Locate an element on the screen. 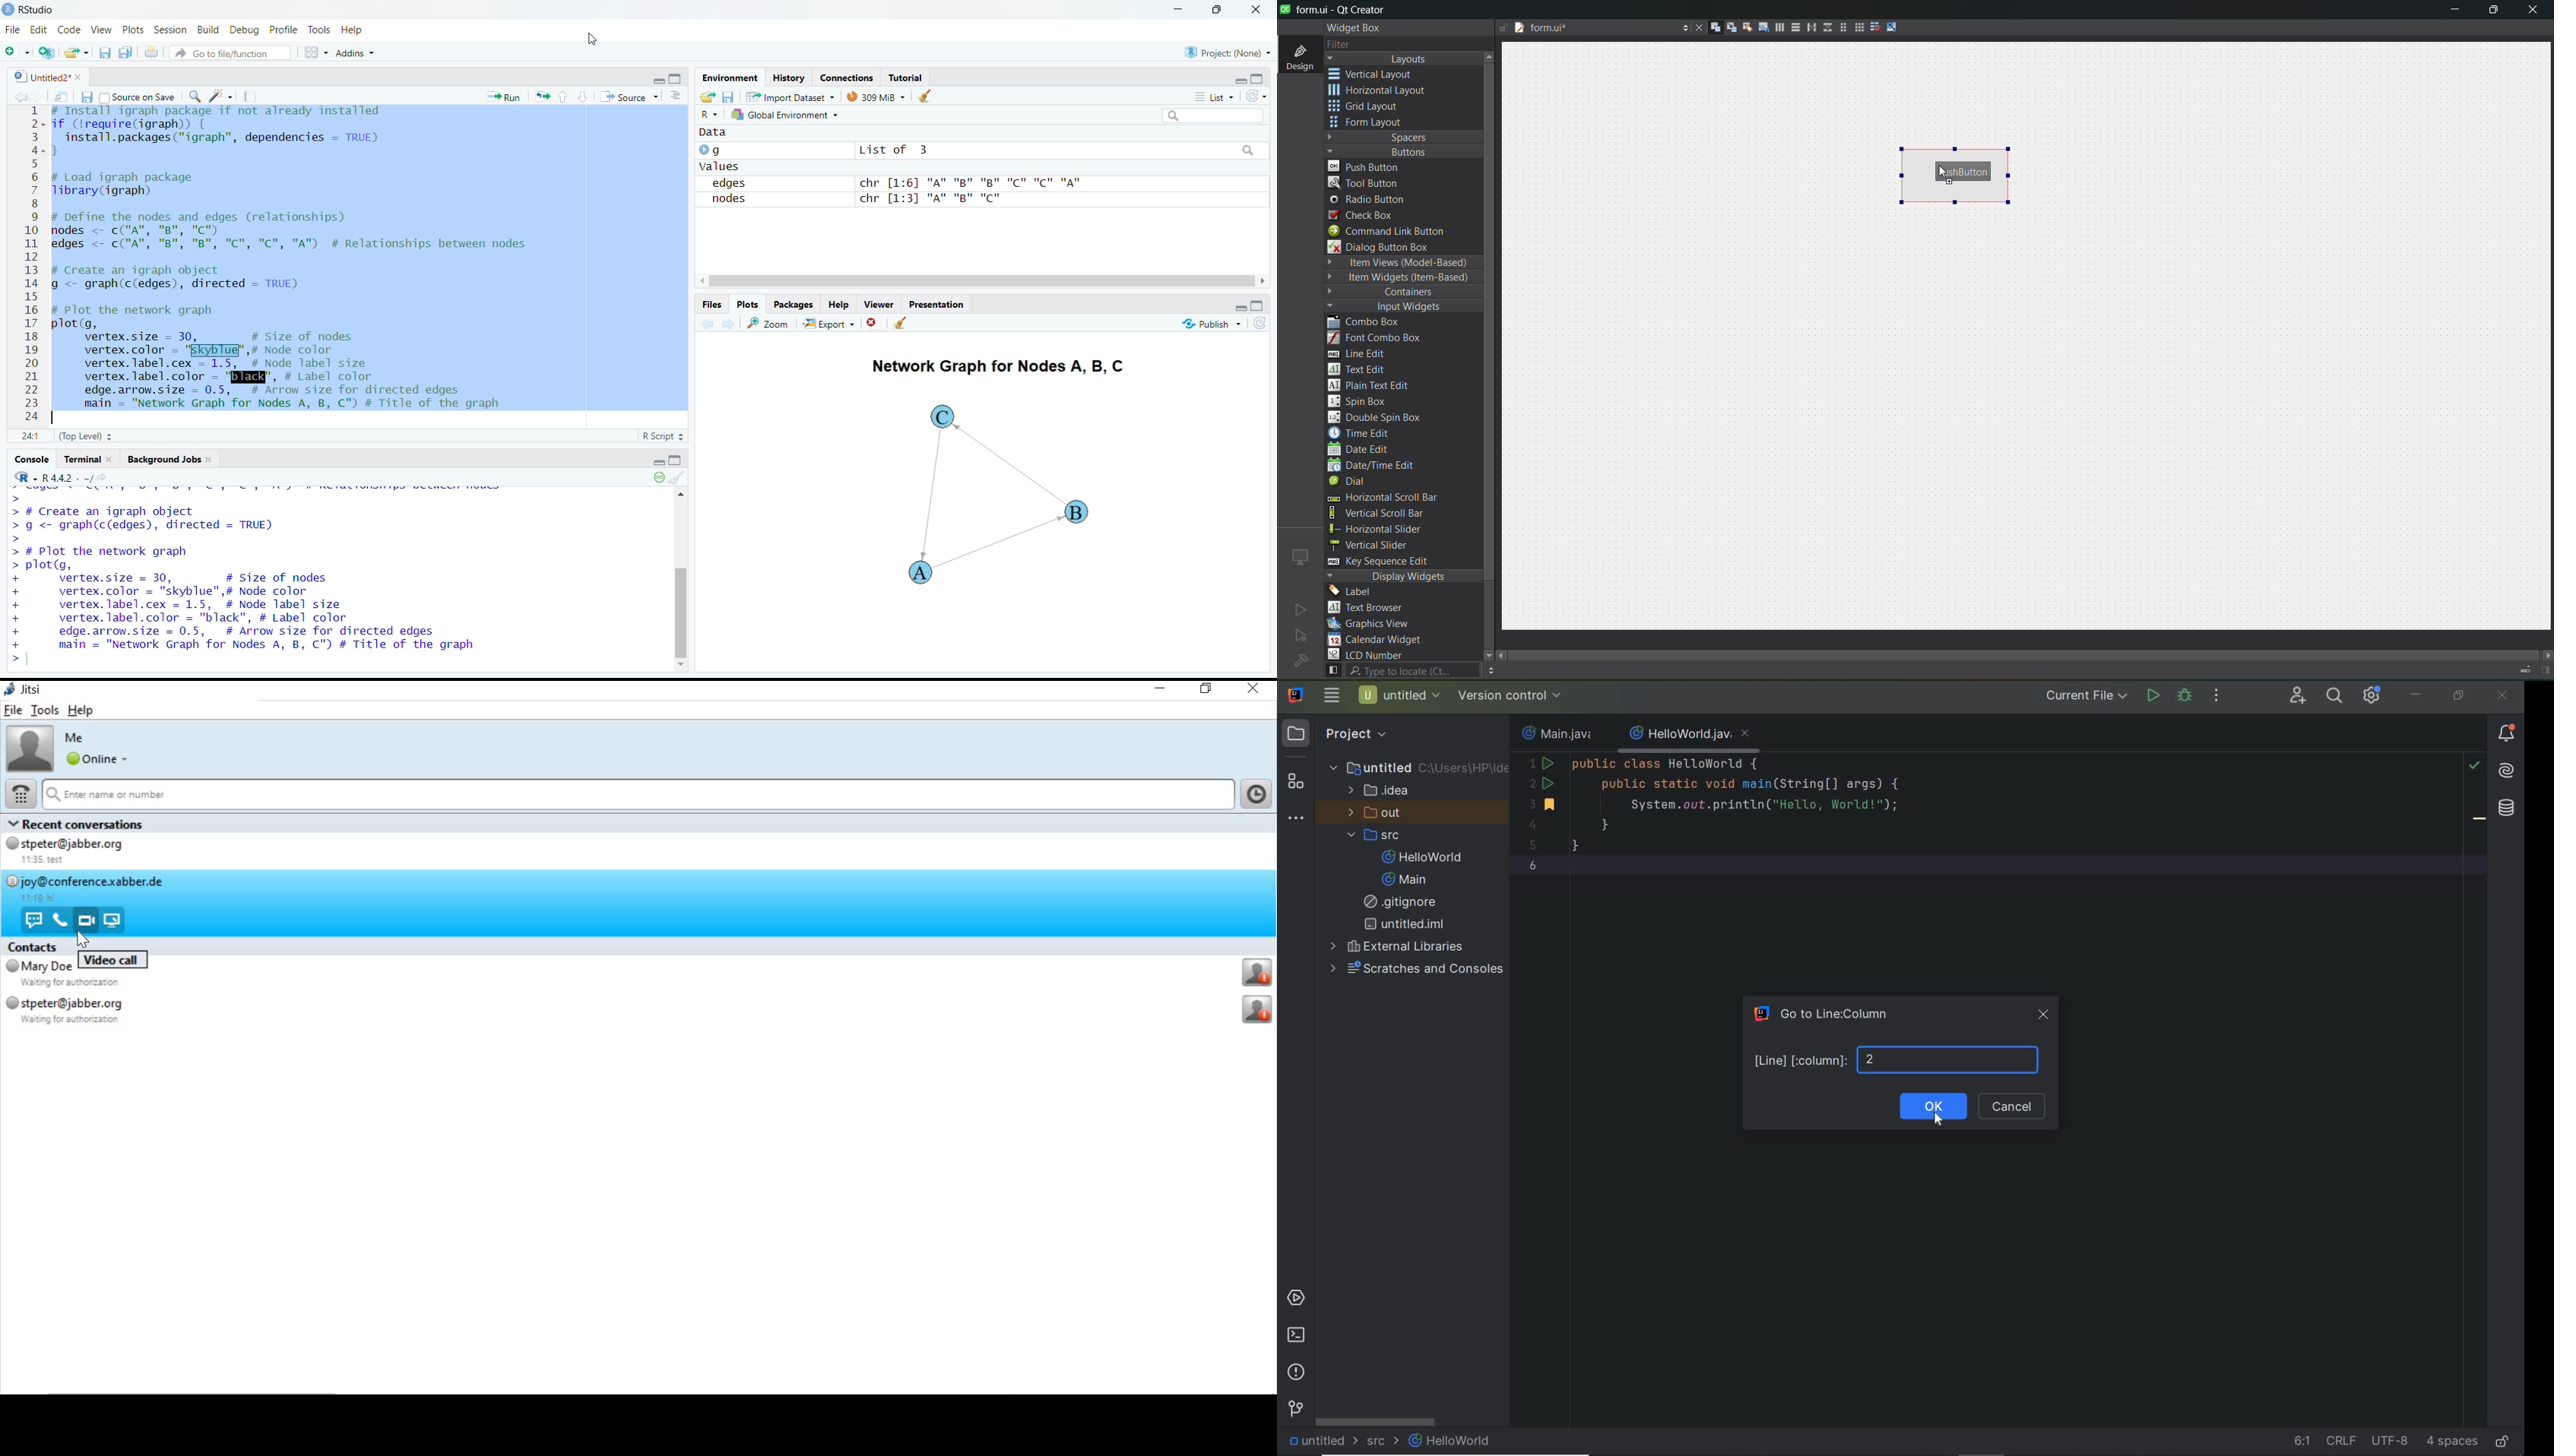  loop is located at coordinates (654, 481).